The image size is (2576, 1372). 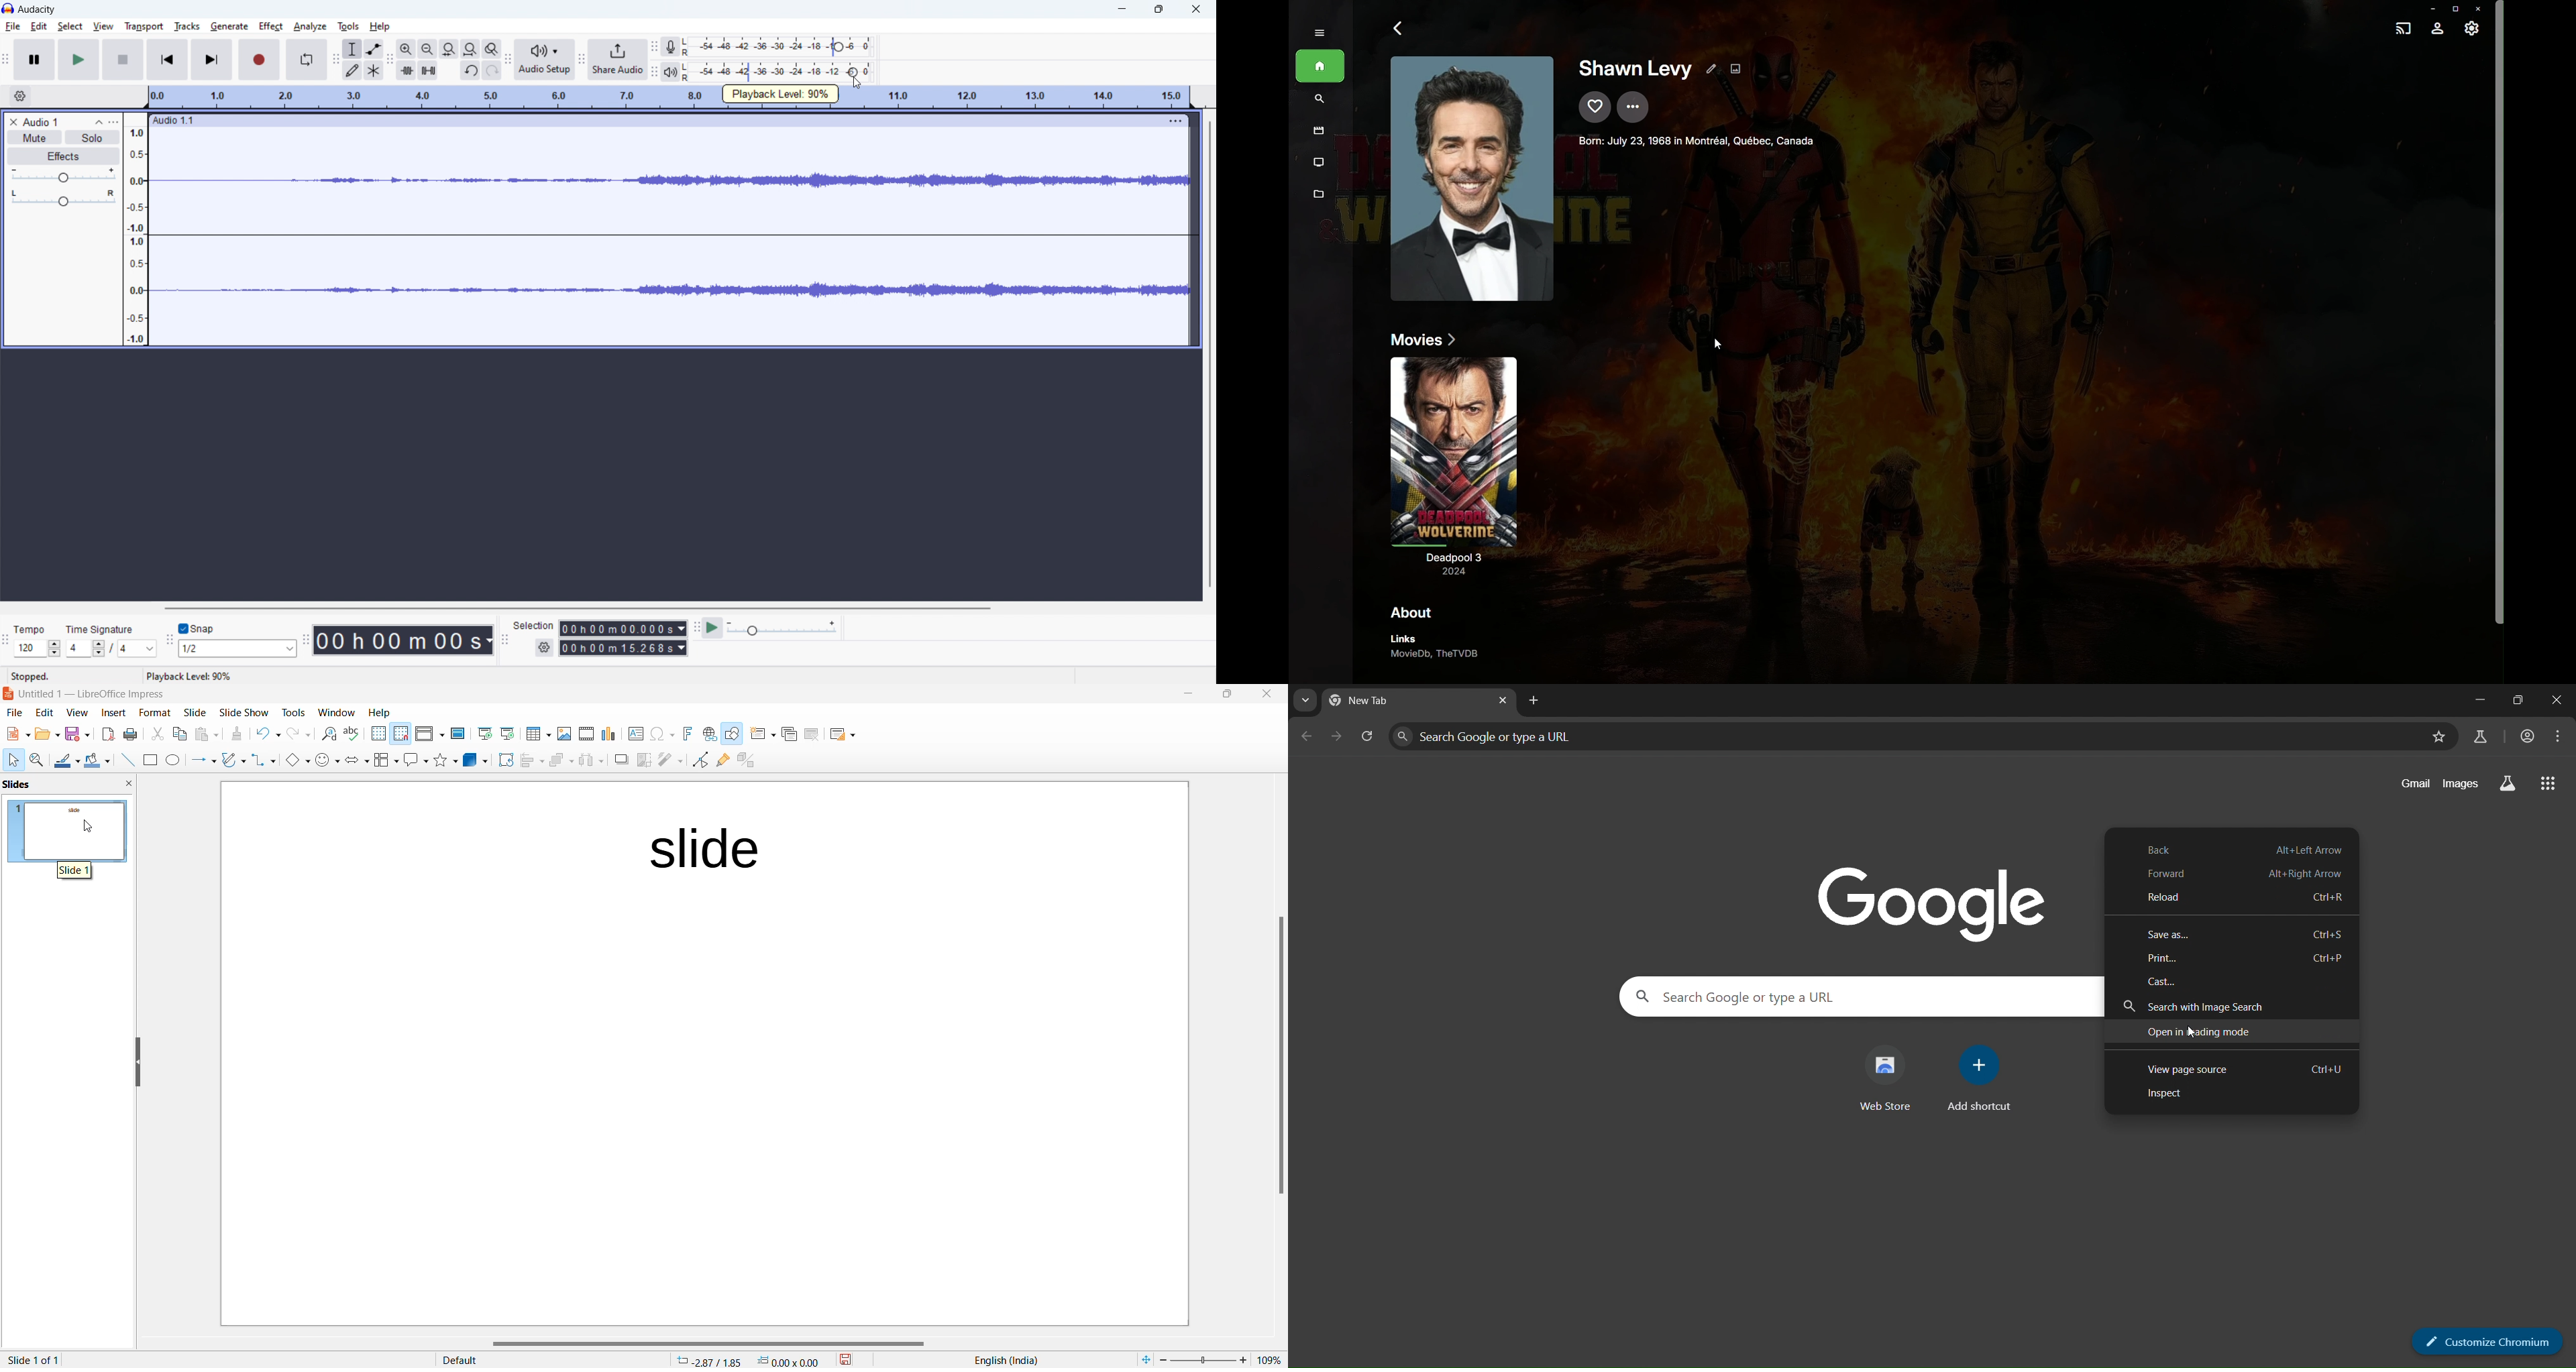 What do you see at coordinates (687, 734) in the screenshot?
I see `Insert font work text` at bounding box center [687, 734].